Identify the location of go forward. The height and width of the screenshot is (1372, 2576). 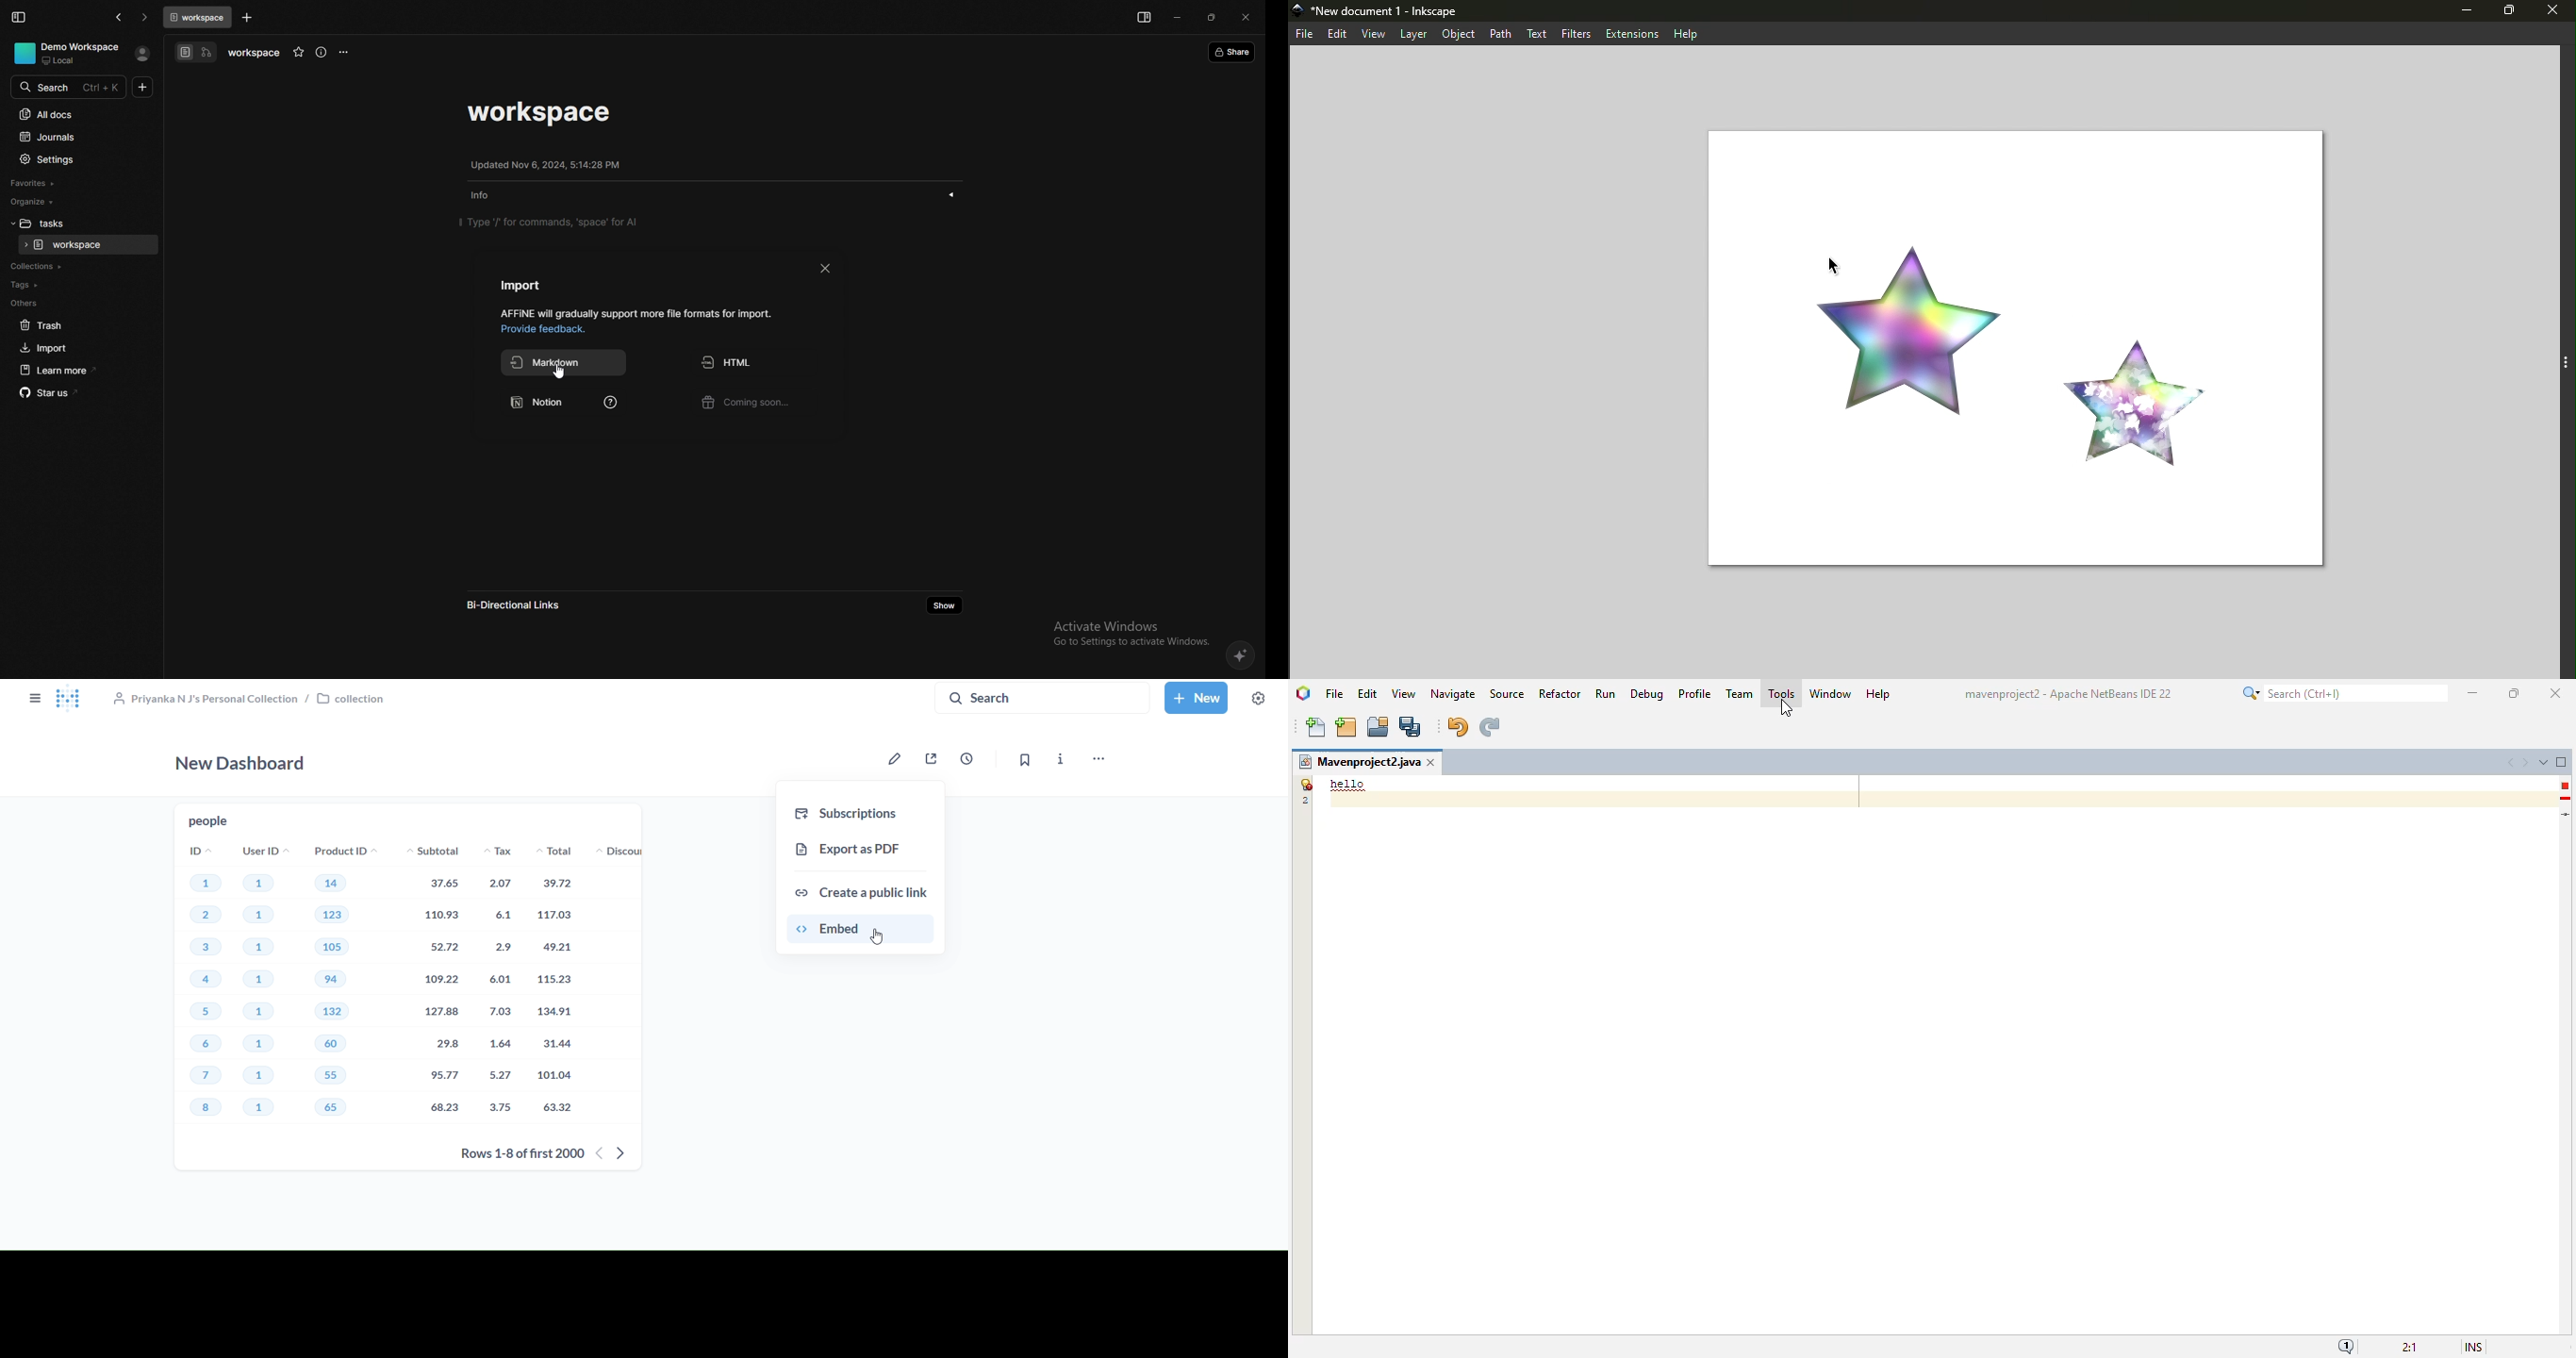
(145, 18).